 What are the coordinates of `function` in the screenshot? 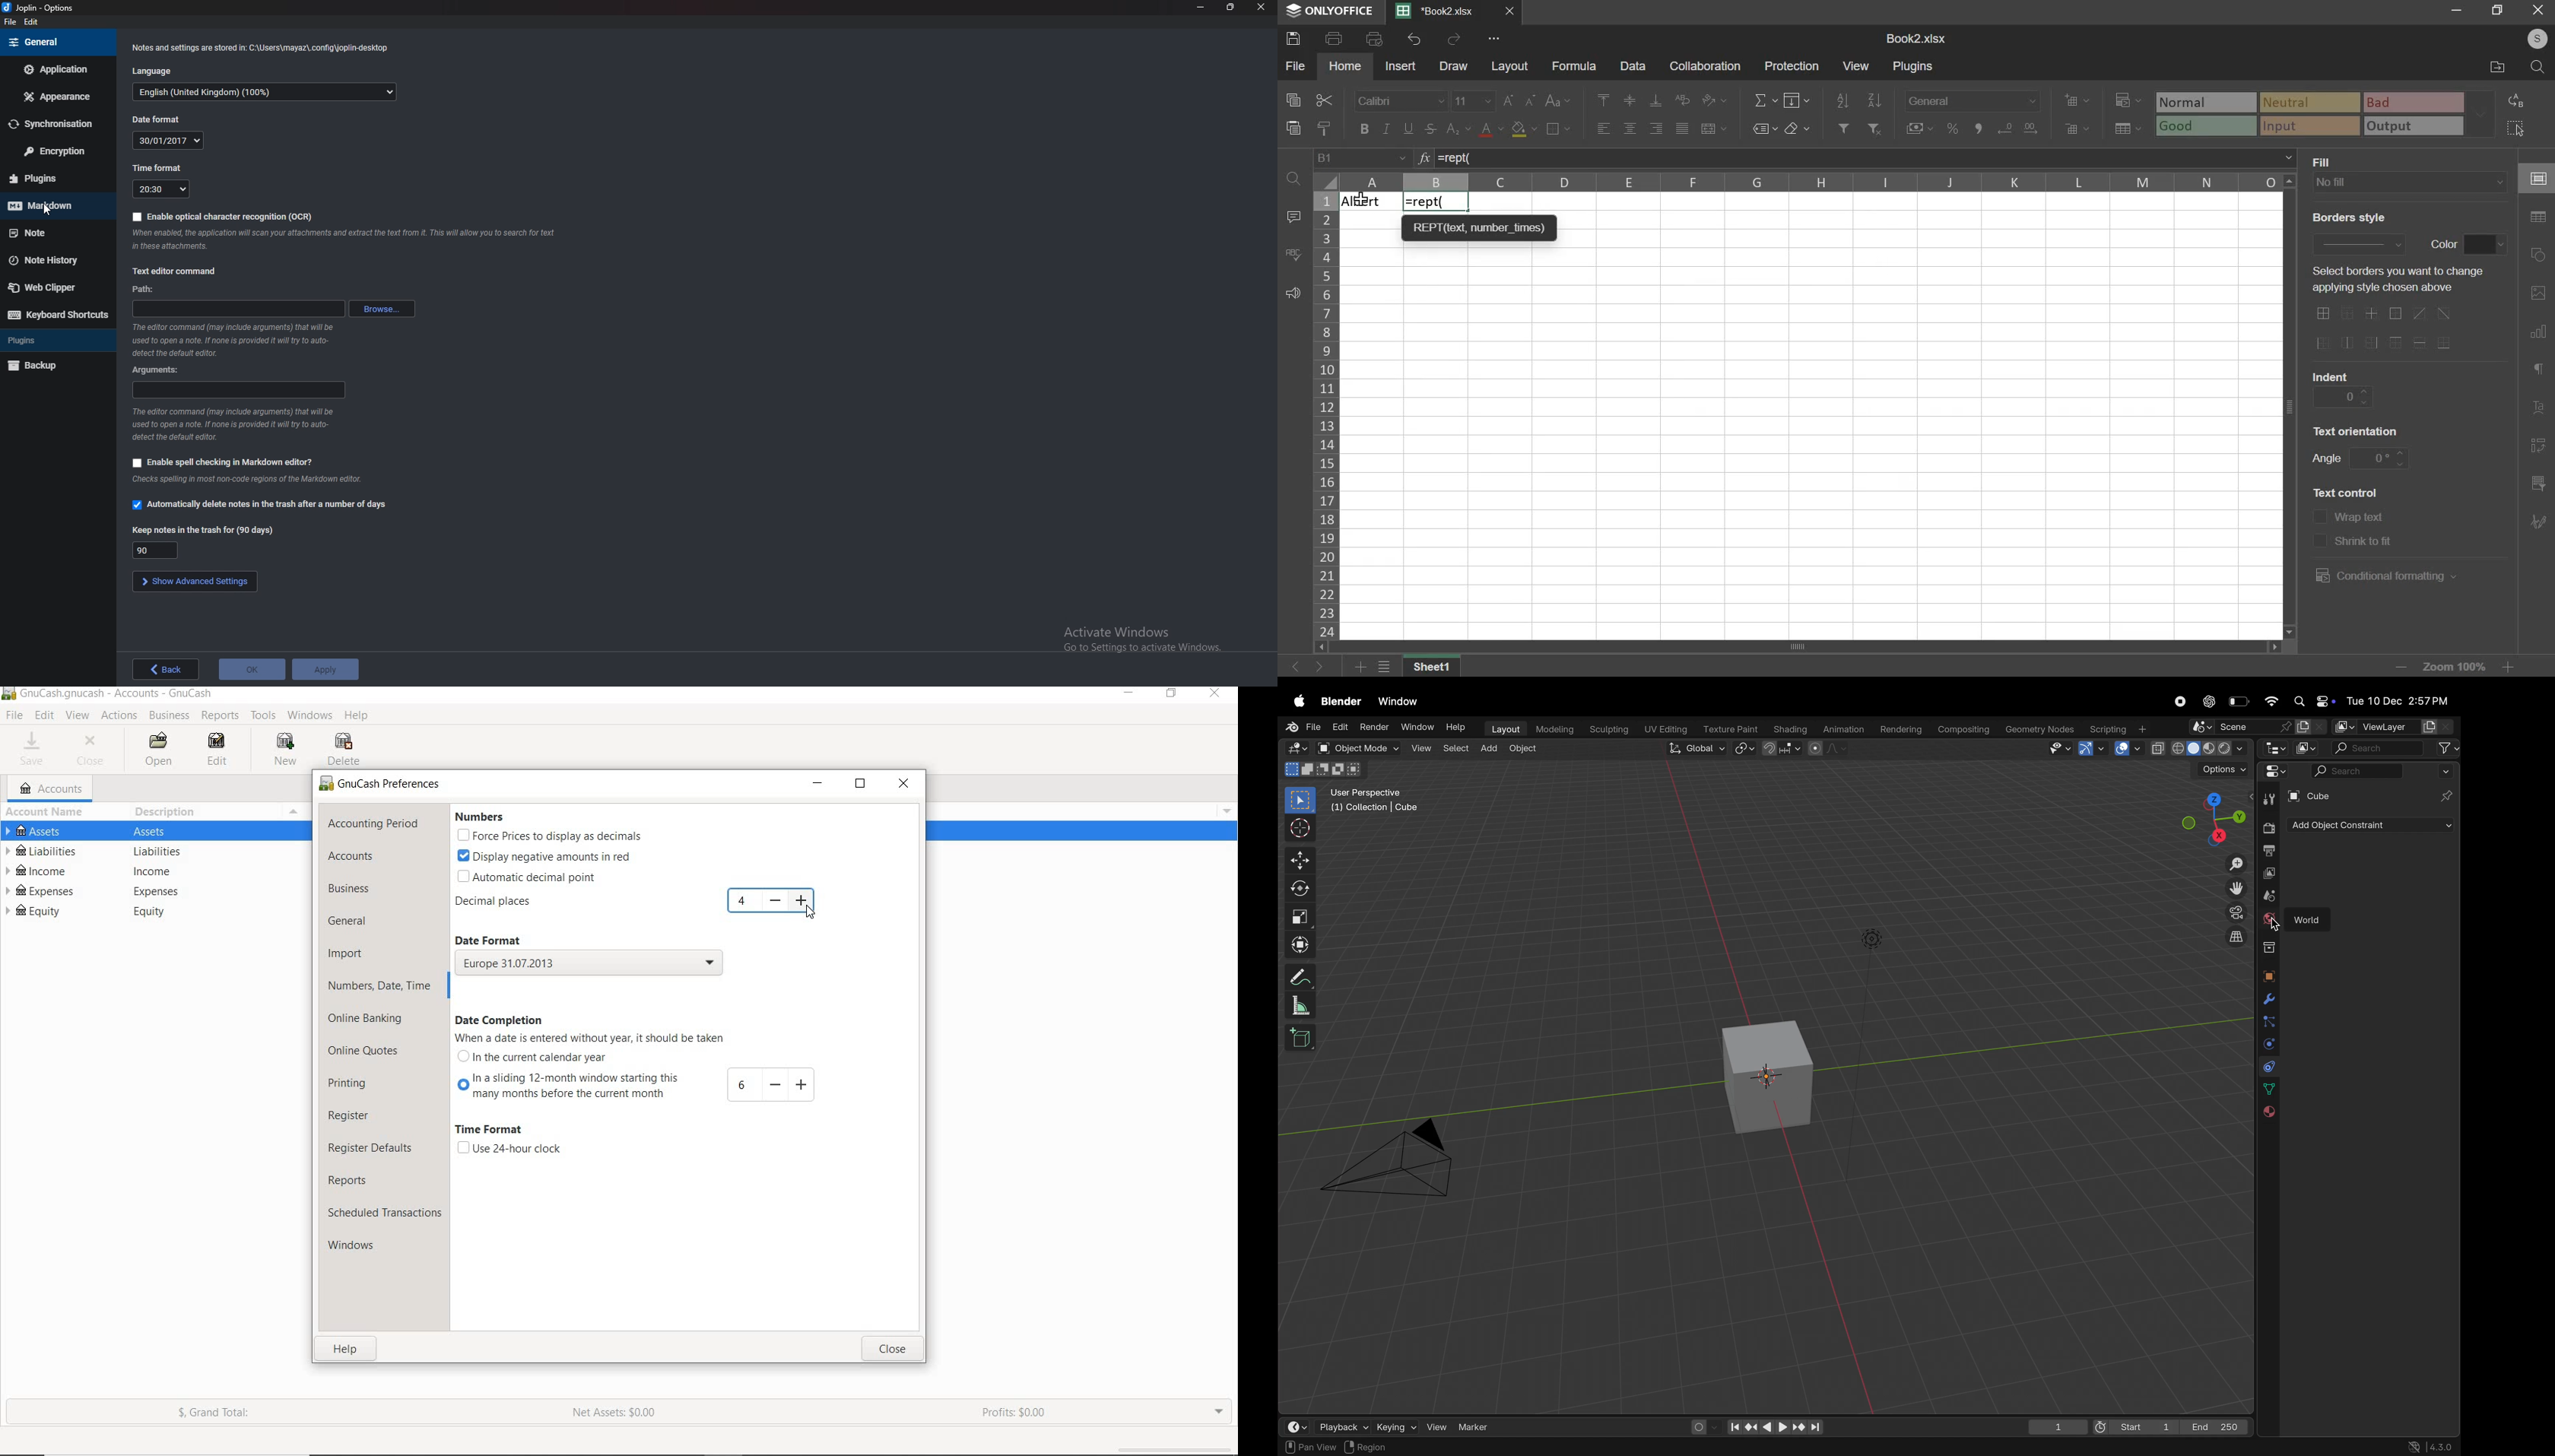 It's located at (1424, 157).